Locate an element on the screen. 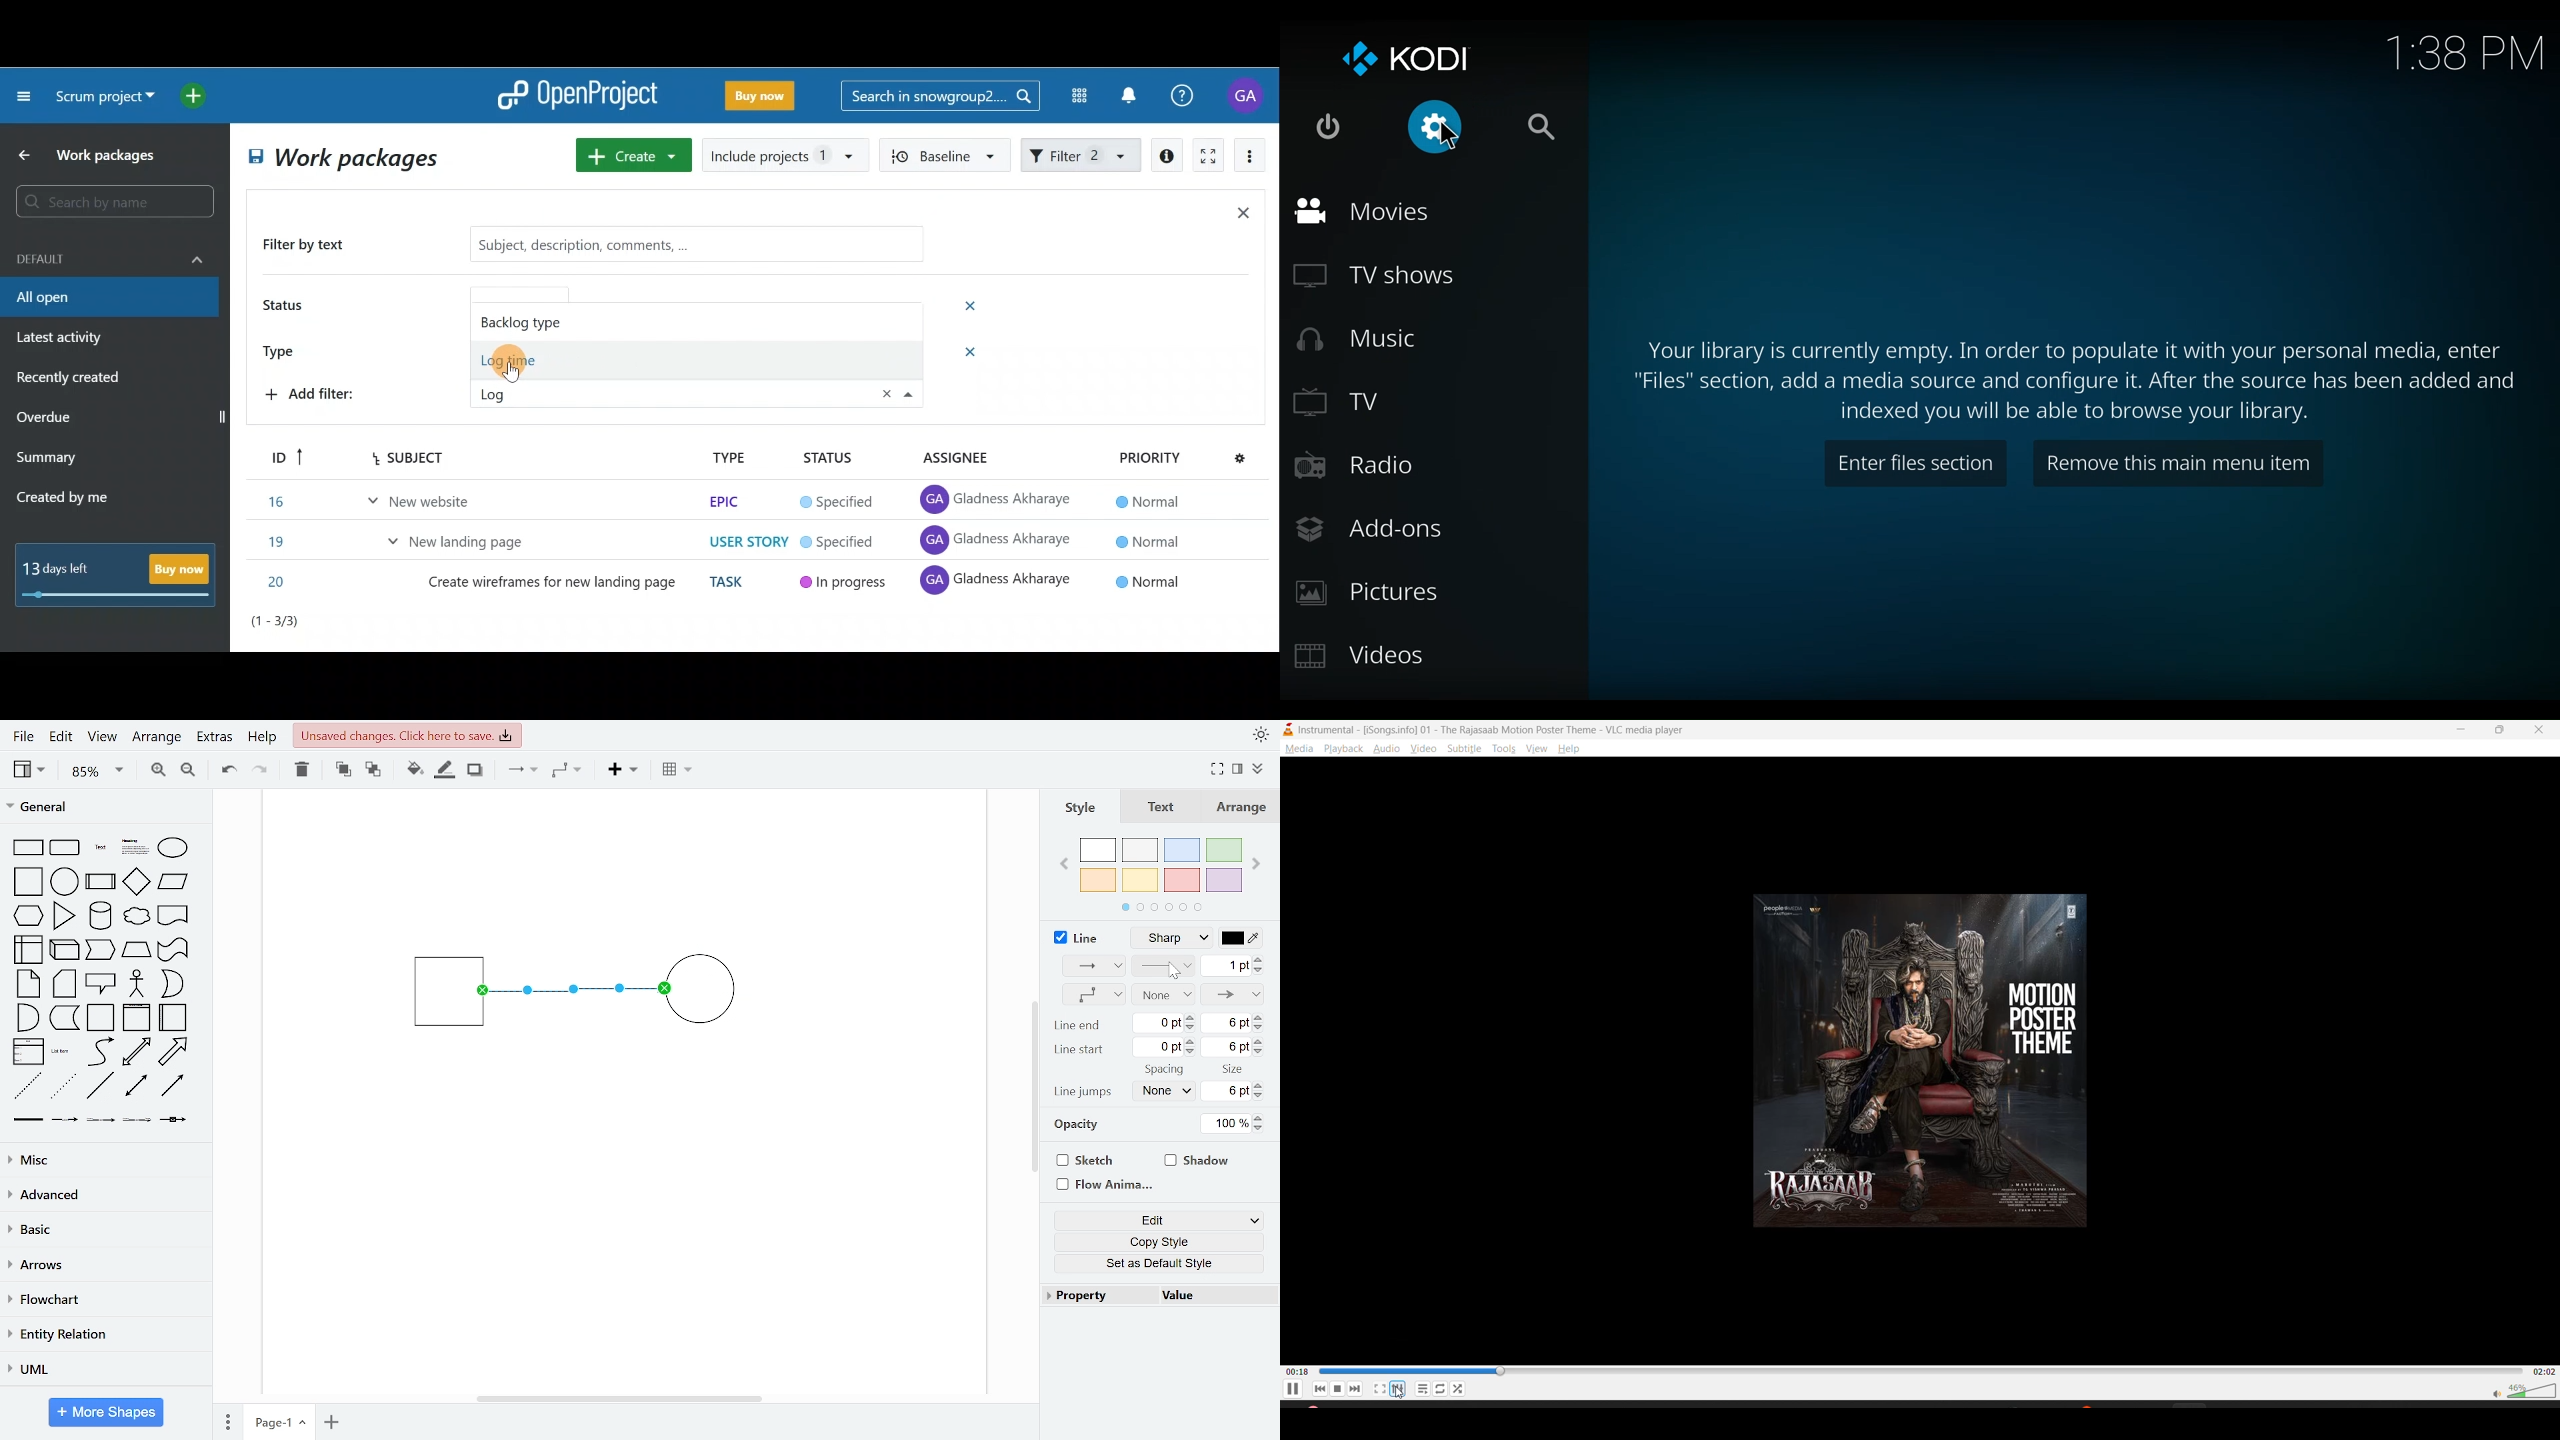 This screenshot has height=1456, width=2576. colors is located at coordinates (1162, 871).